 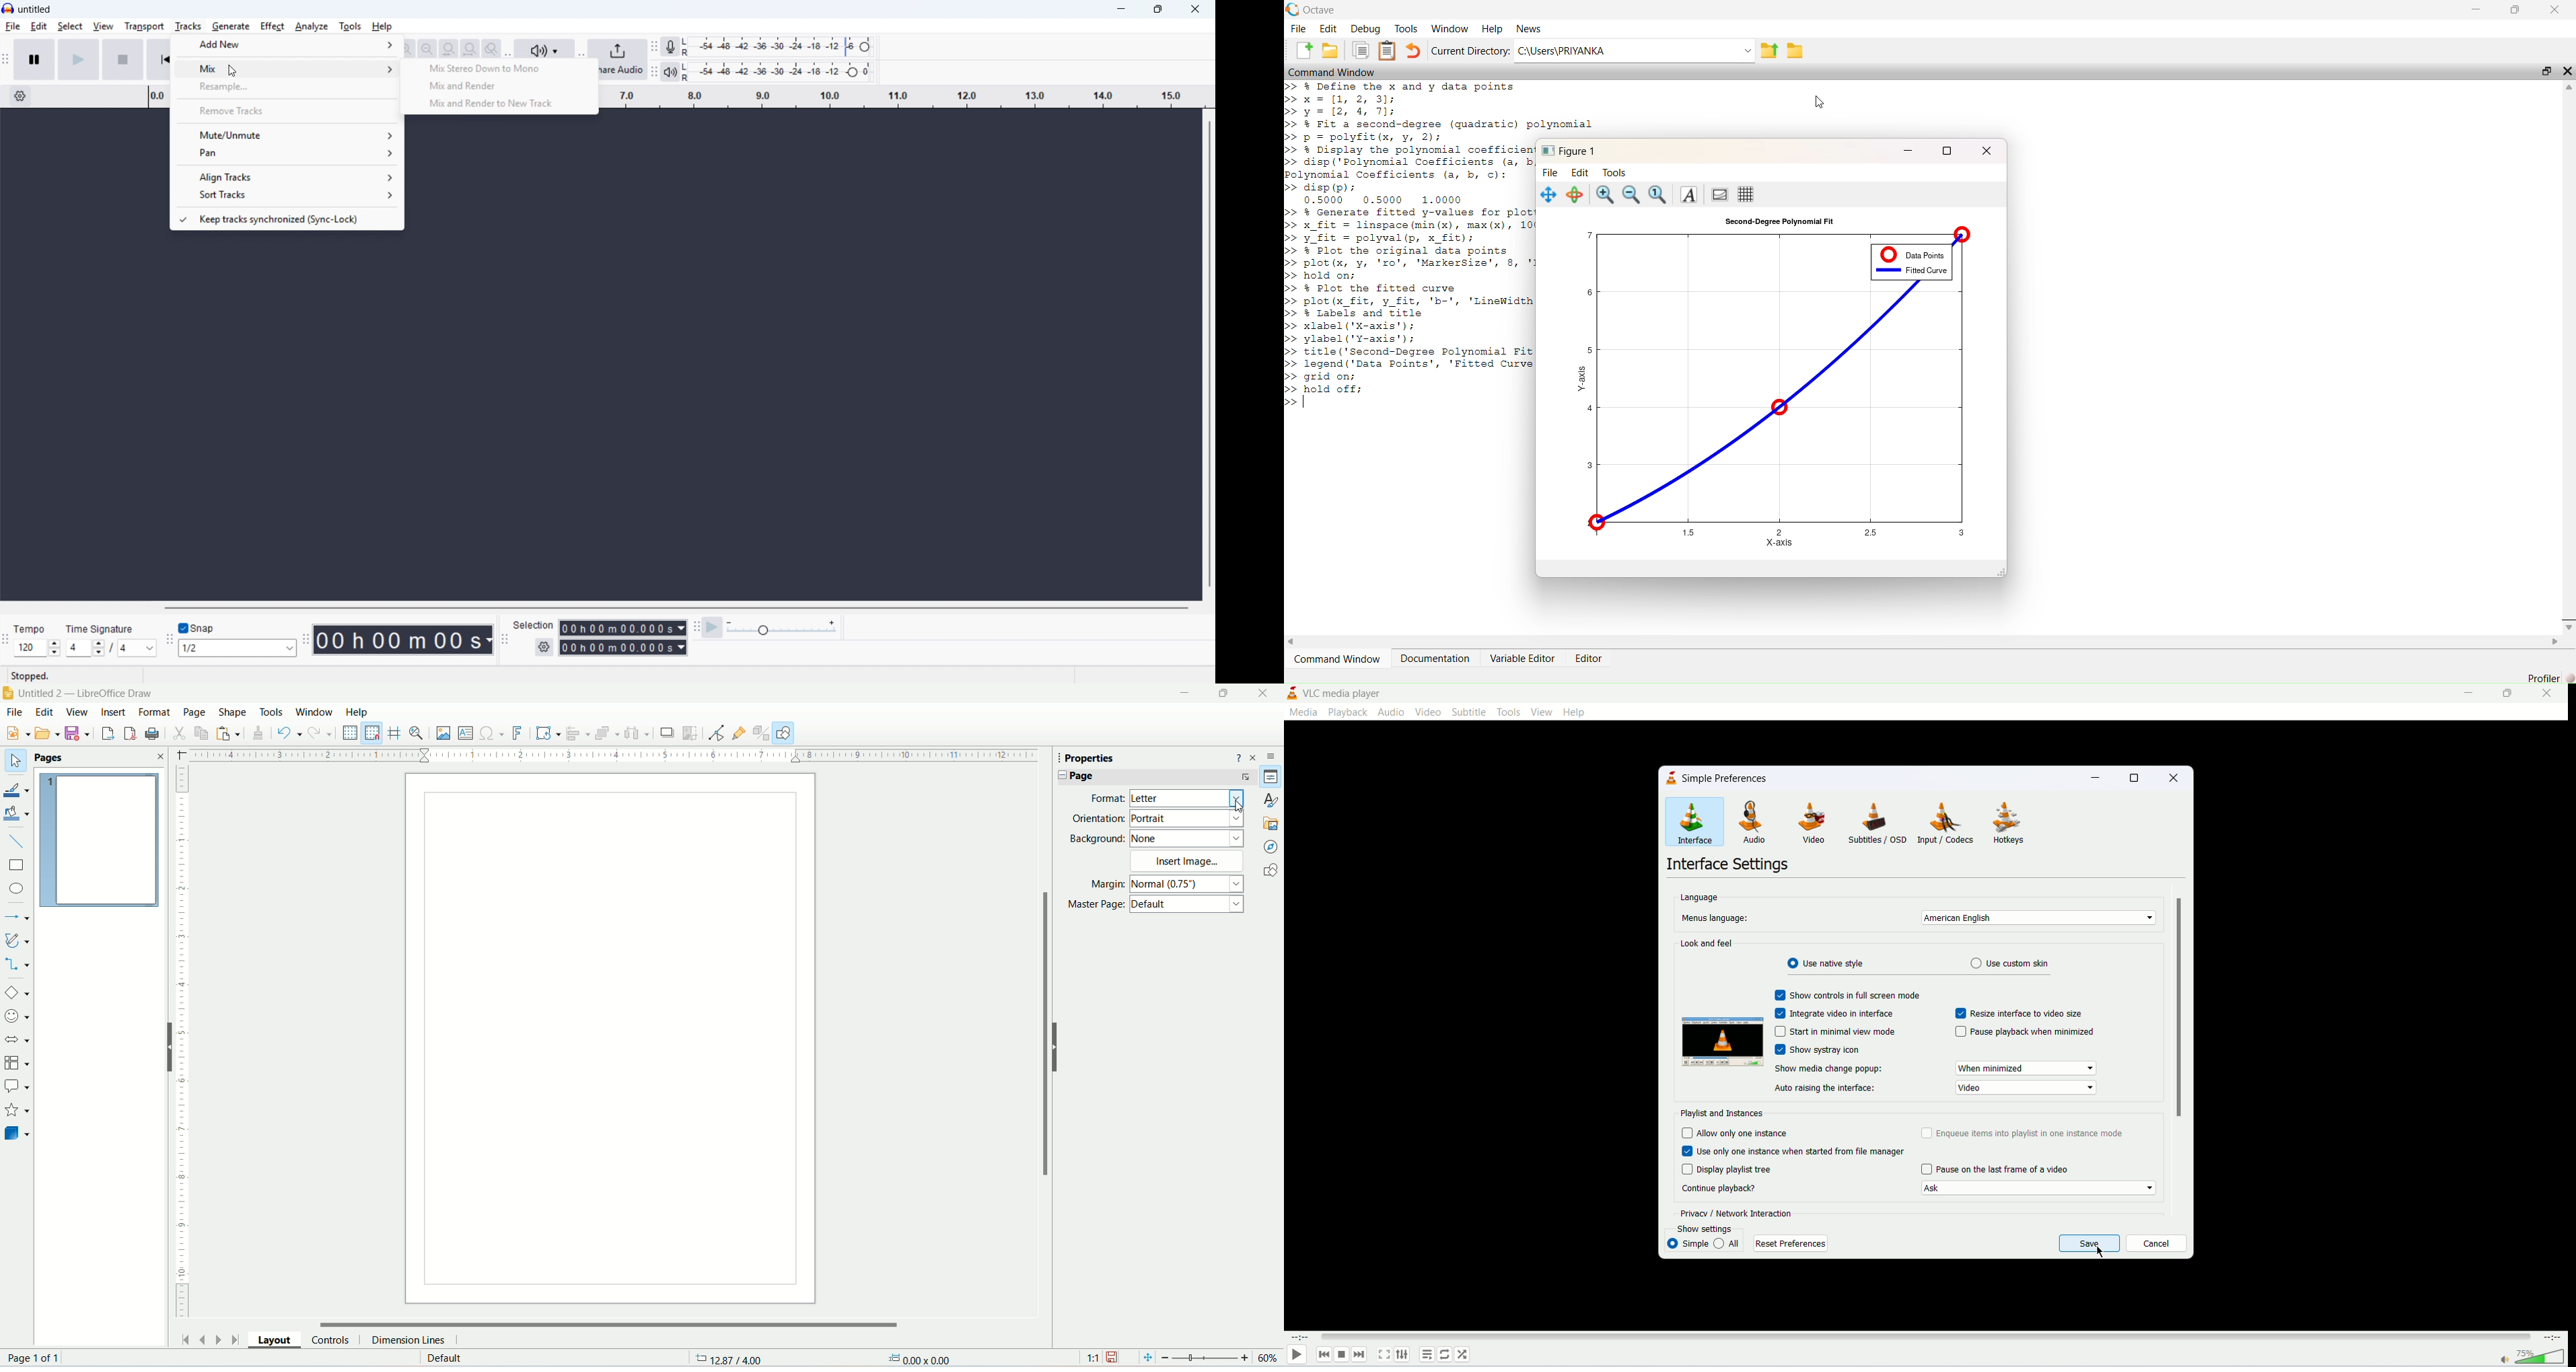 I want to click on 3D objects, so click(x=17, y=1136).